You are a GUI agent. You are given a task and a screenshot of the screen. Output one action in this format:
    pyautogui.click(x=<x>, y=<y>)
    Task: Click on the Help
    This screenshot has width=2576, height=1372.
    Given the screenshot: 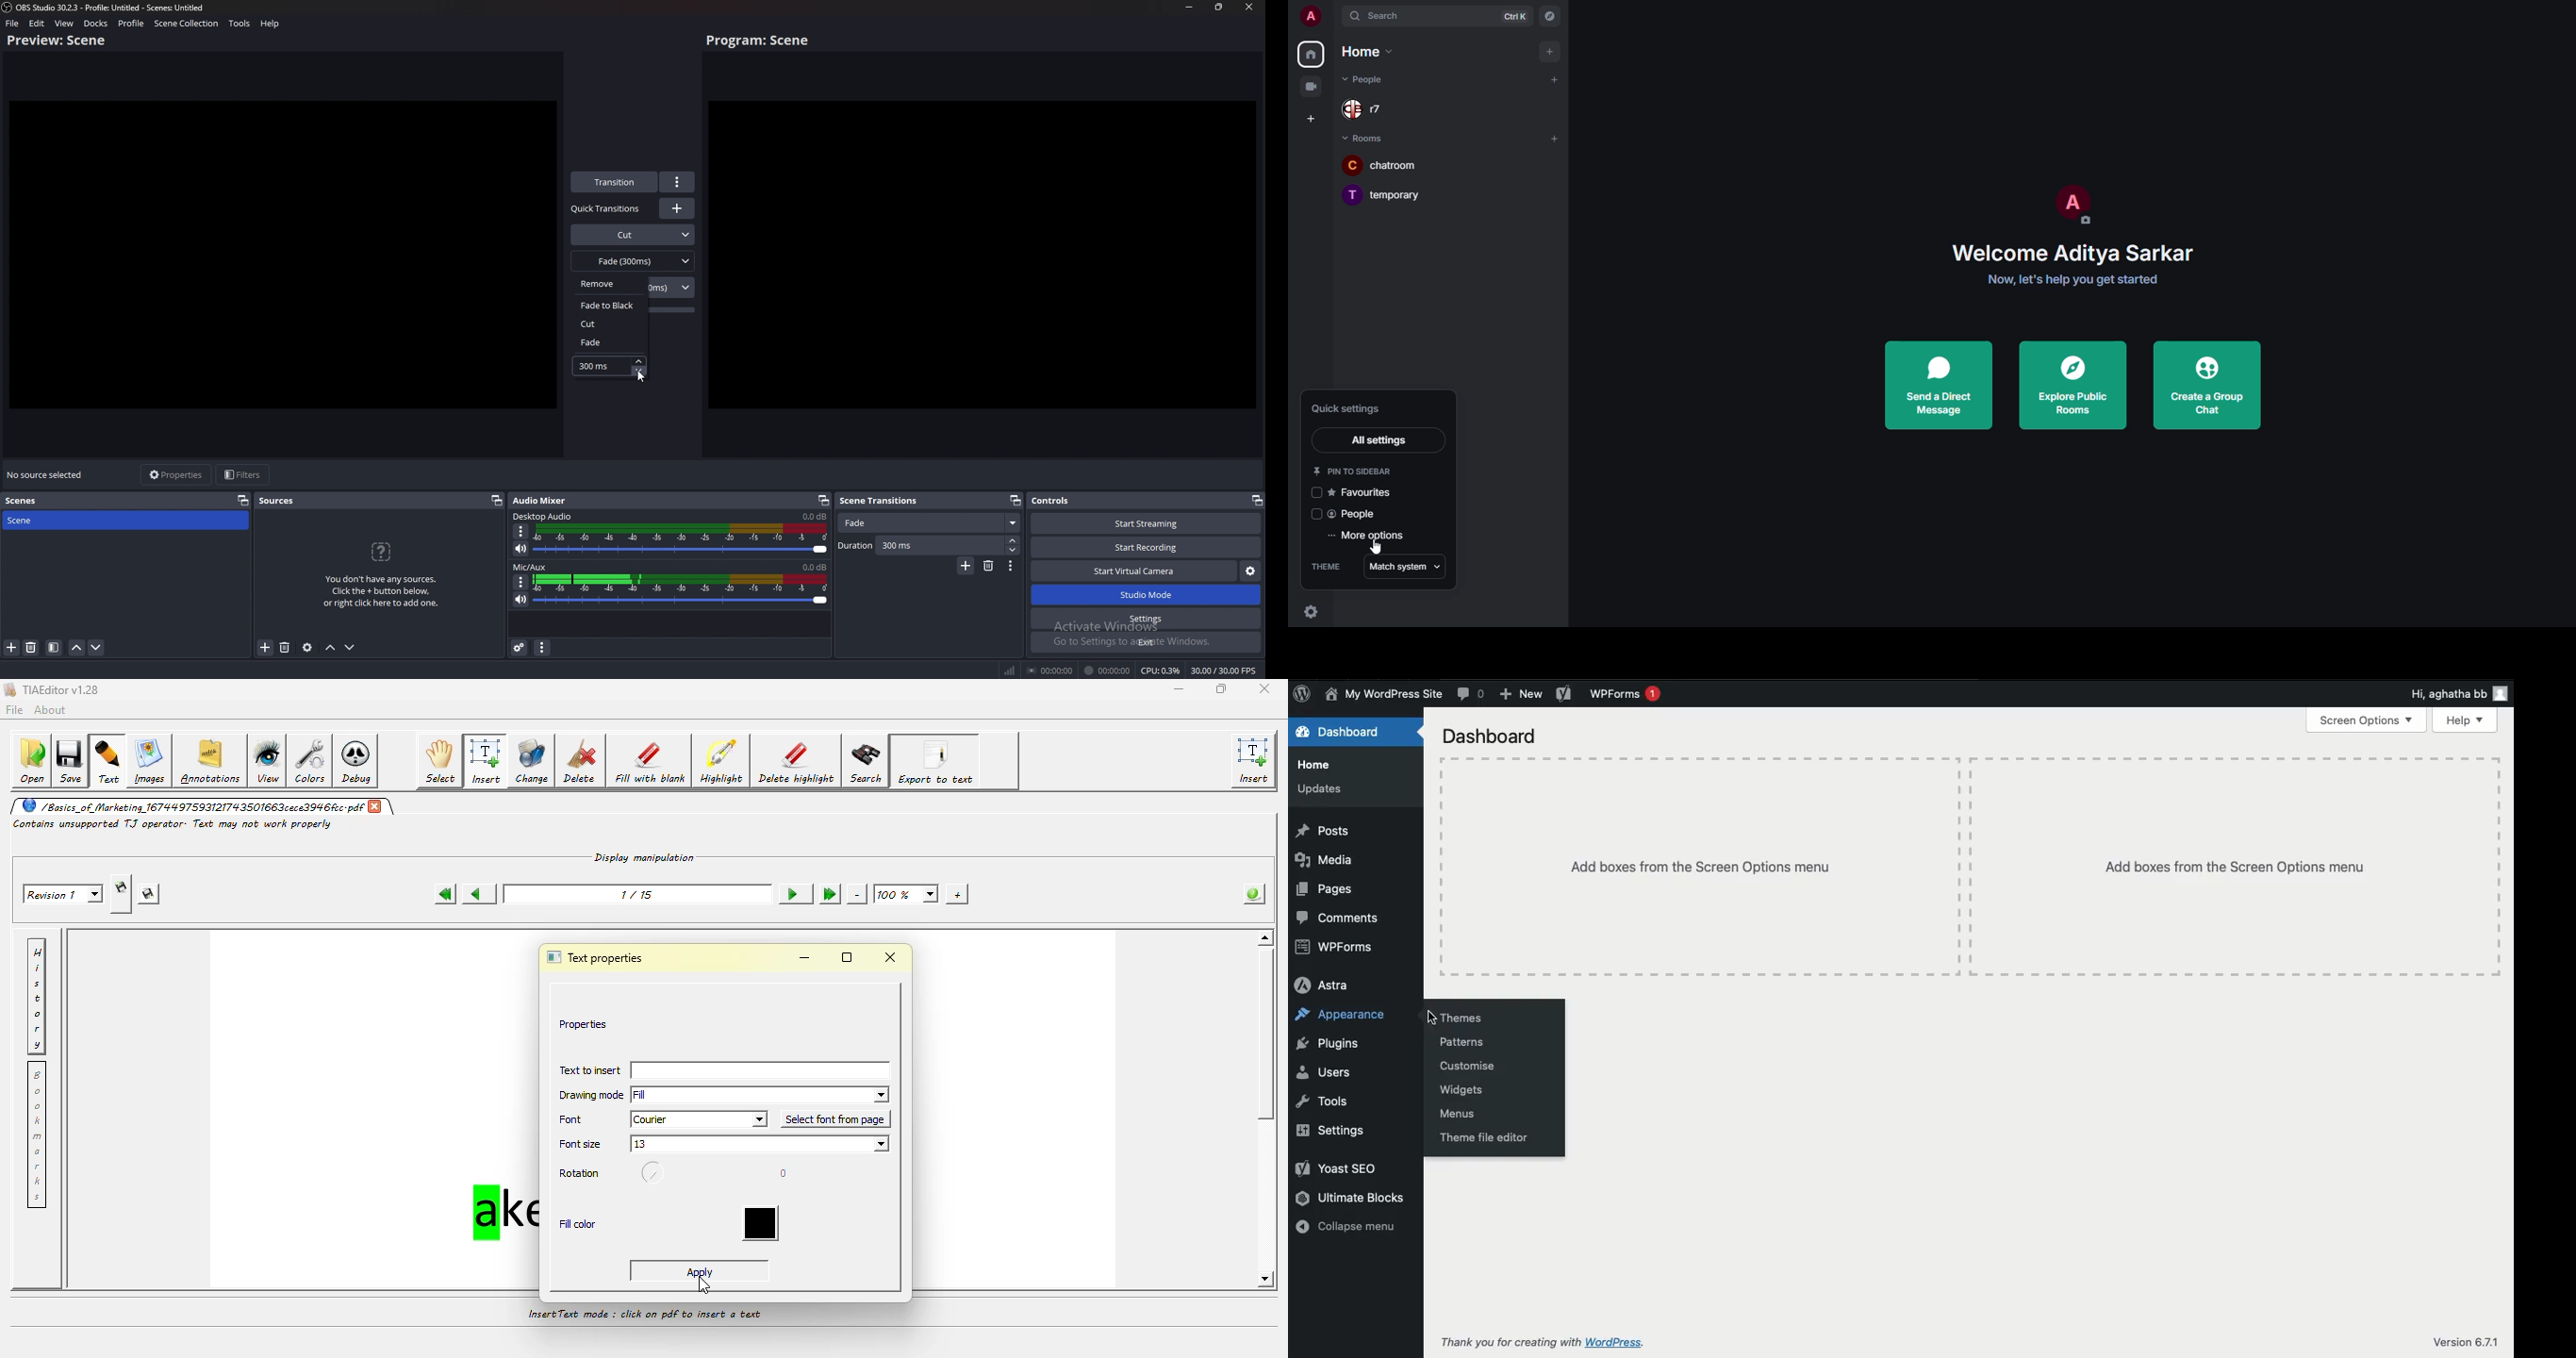 What is the action you would take?
    pyautogui.click(x=2467, y=720)
    